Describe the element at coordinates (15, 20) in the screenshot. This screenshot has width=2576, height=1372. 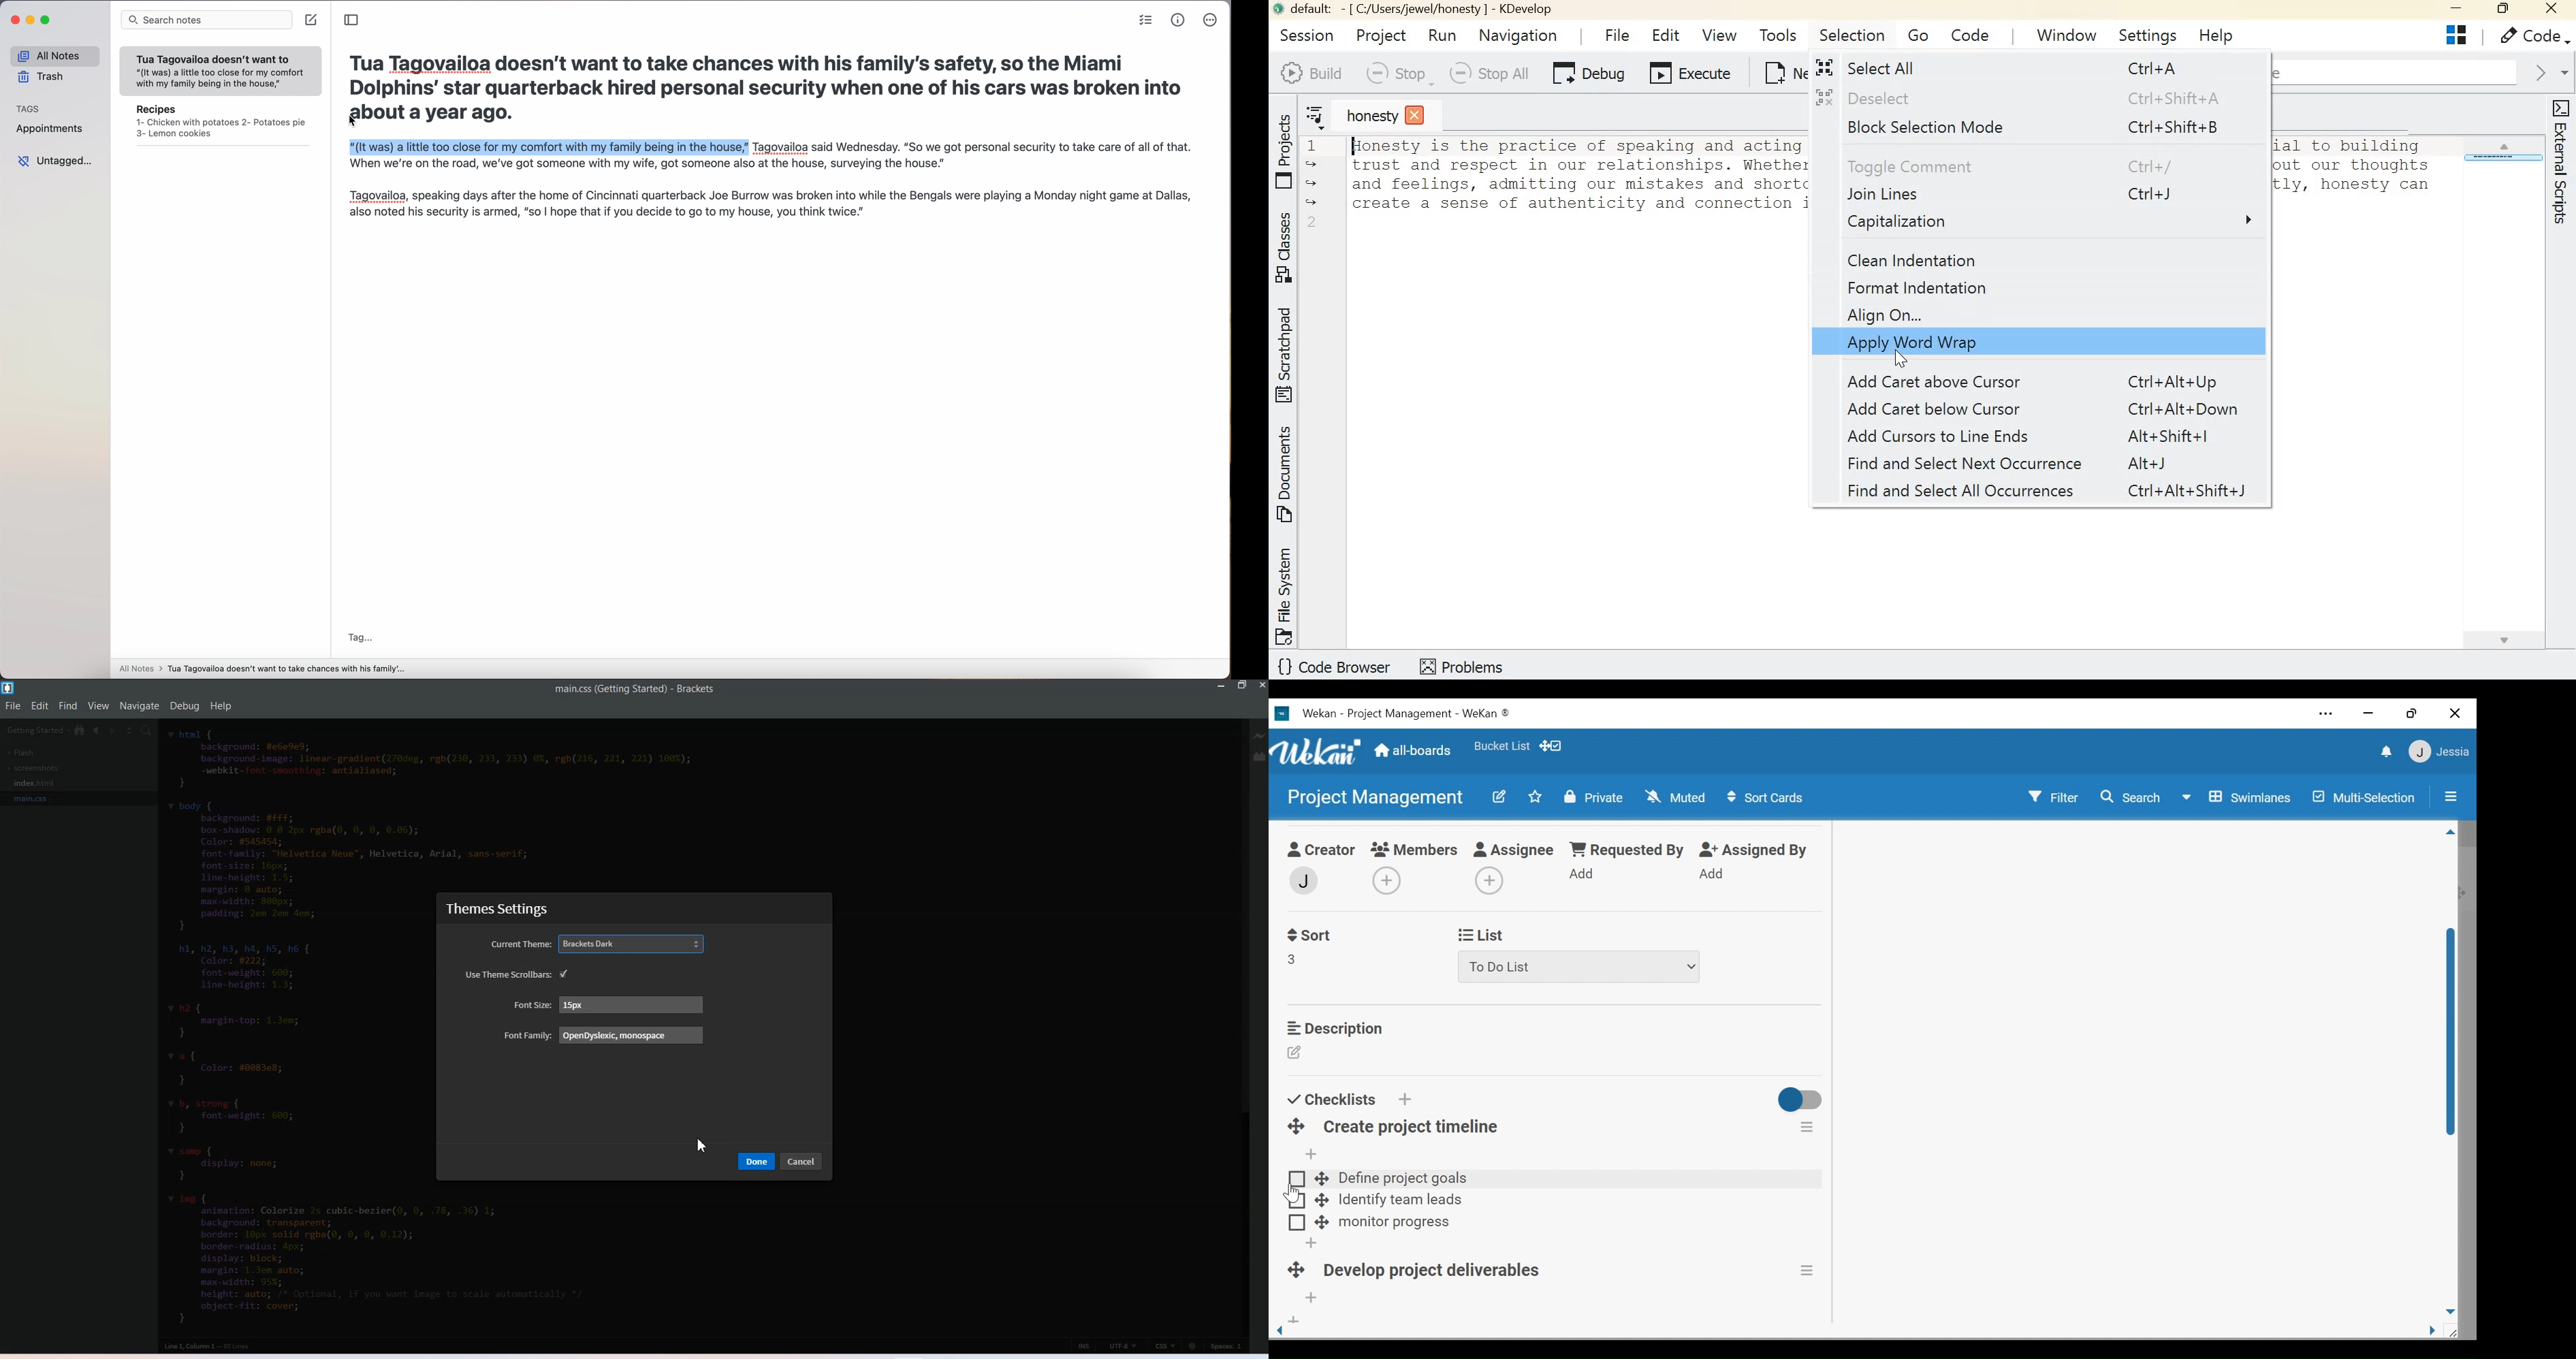
I see `close Simplenote` at that location.